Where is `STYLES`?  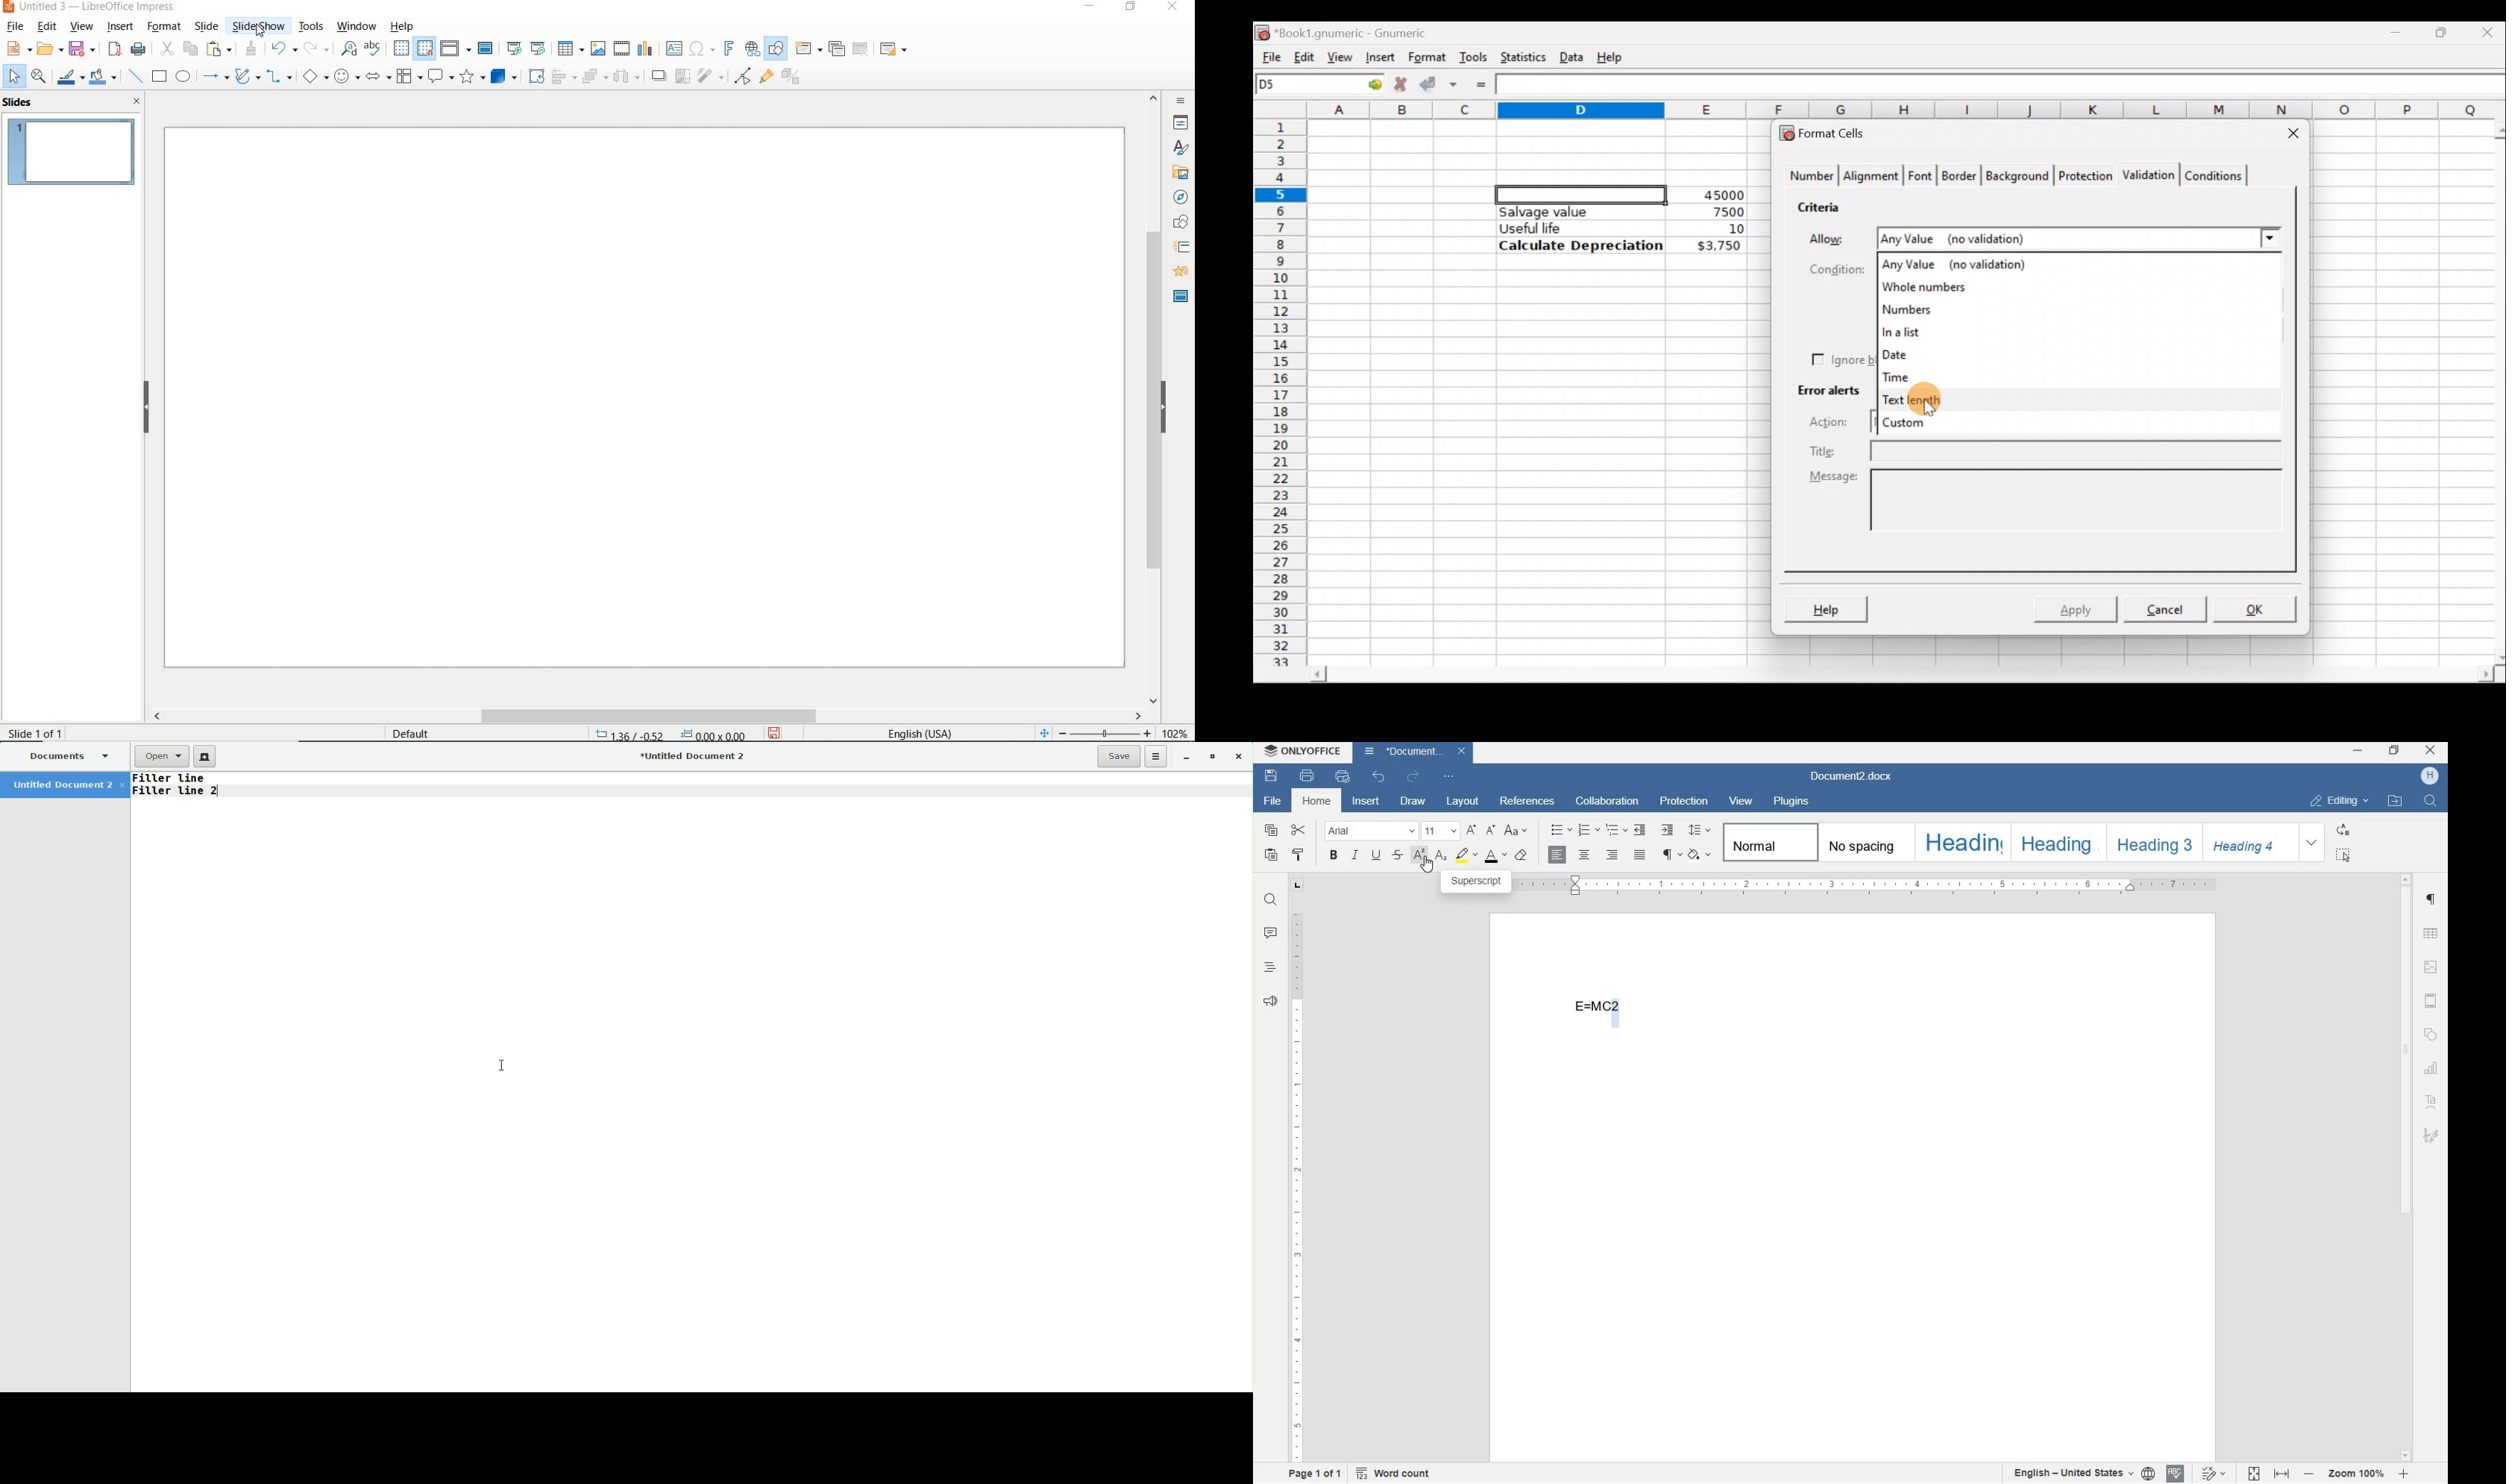 STYLES is located at coordinates (1180, 149).